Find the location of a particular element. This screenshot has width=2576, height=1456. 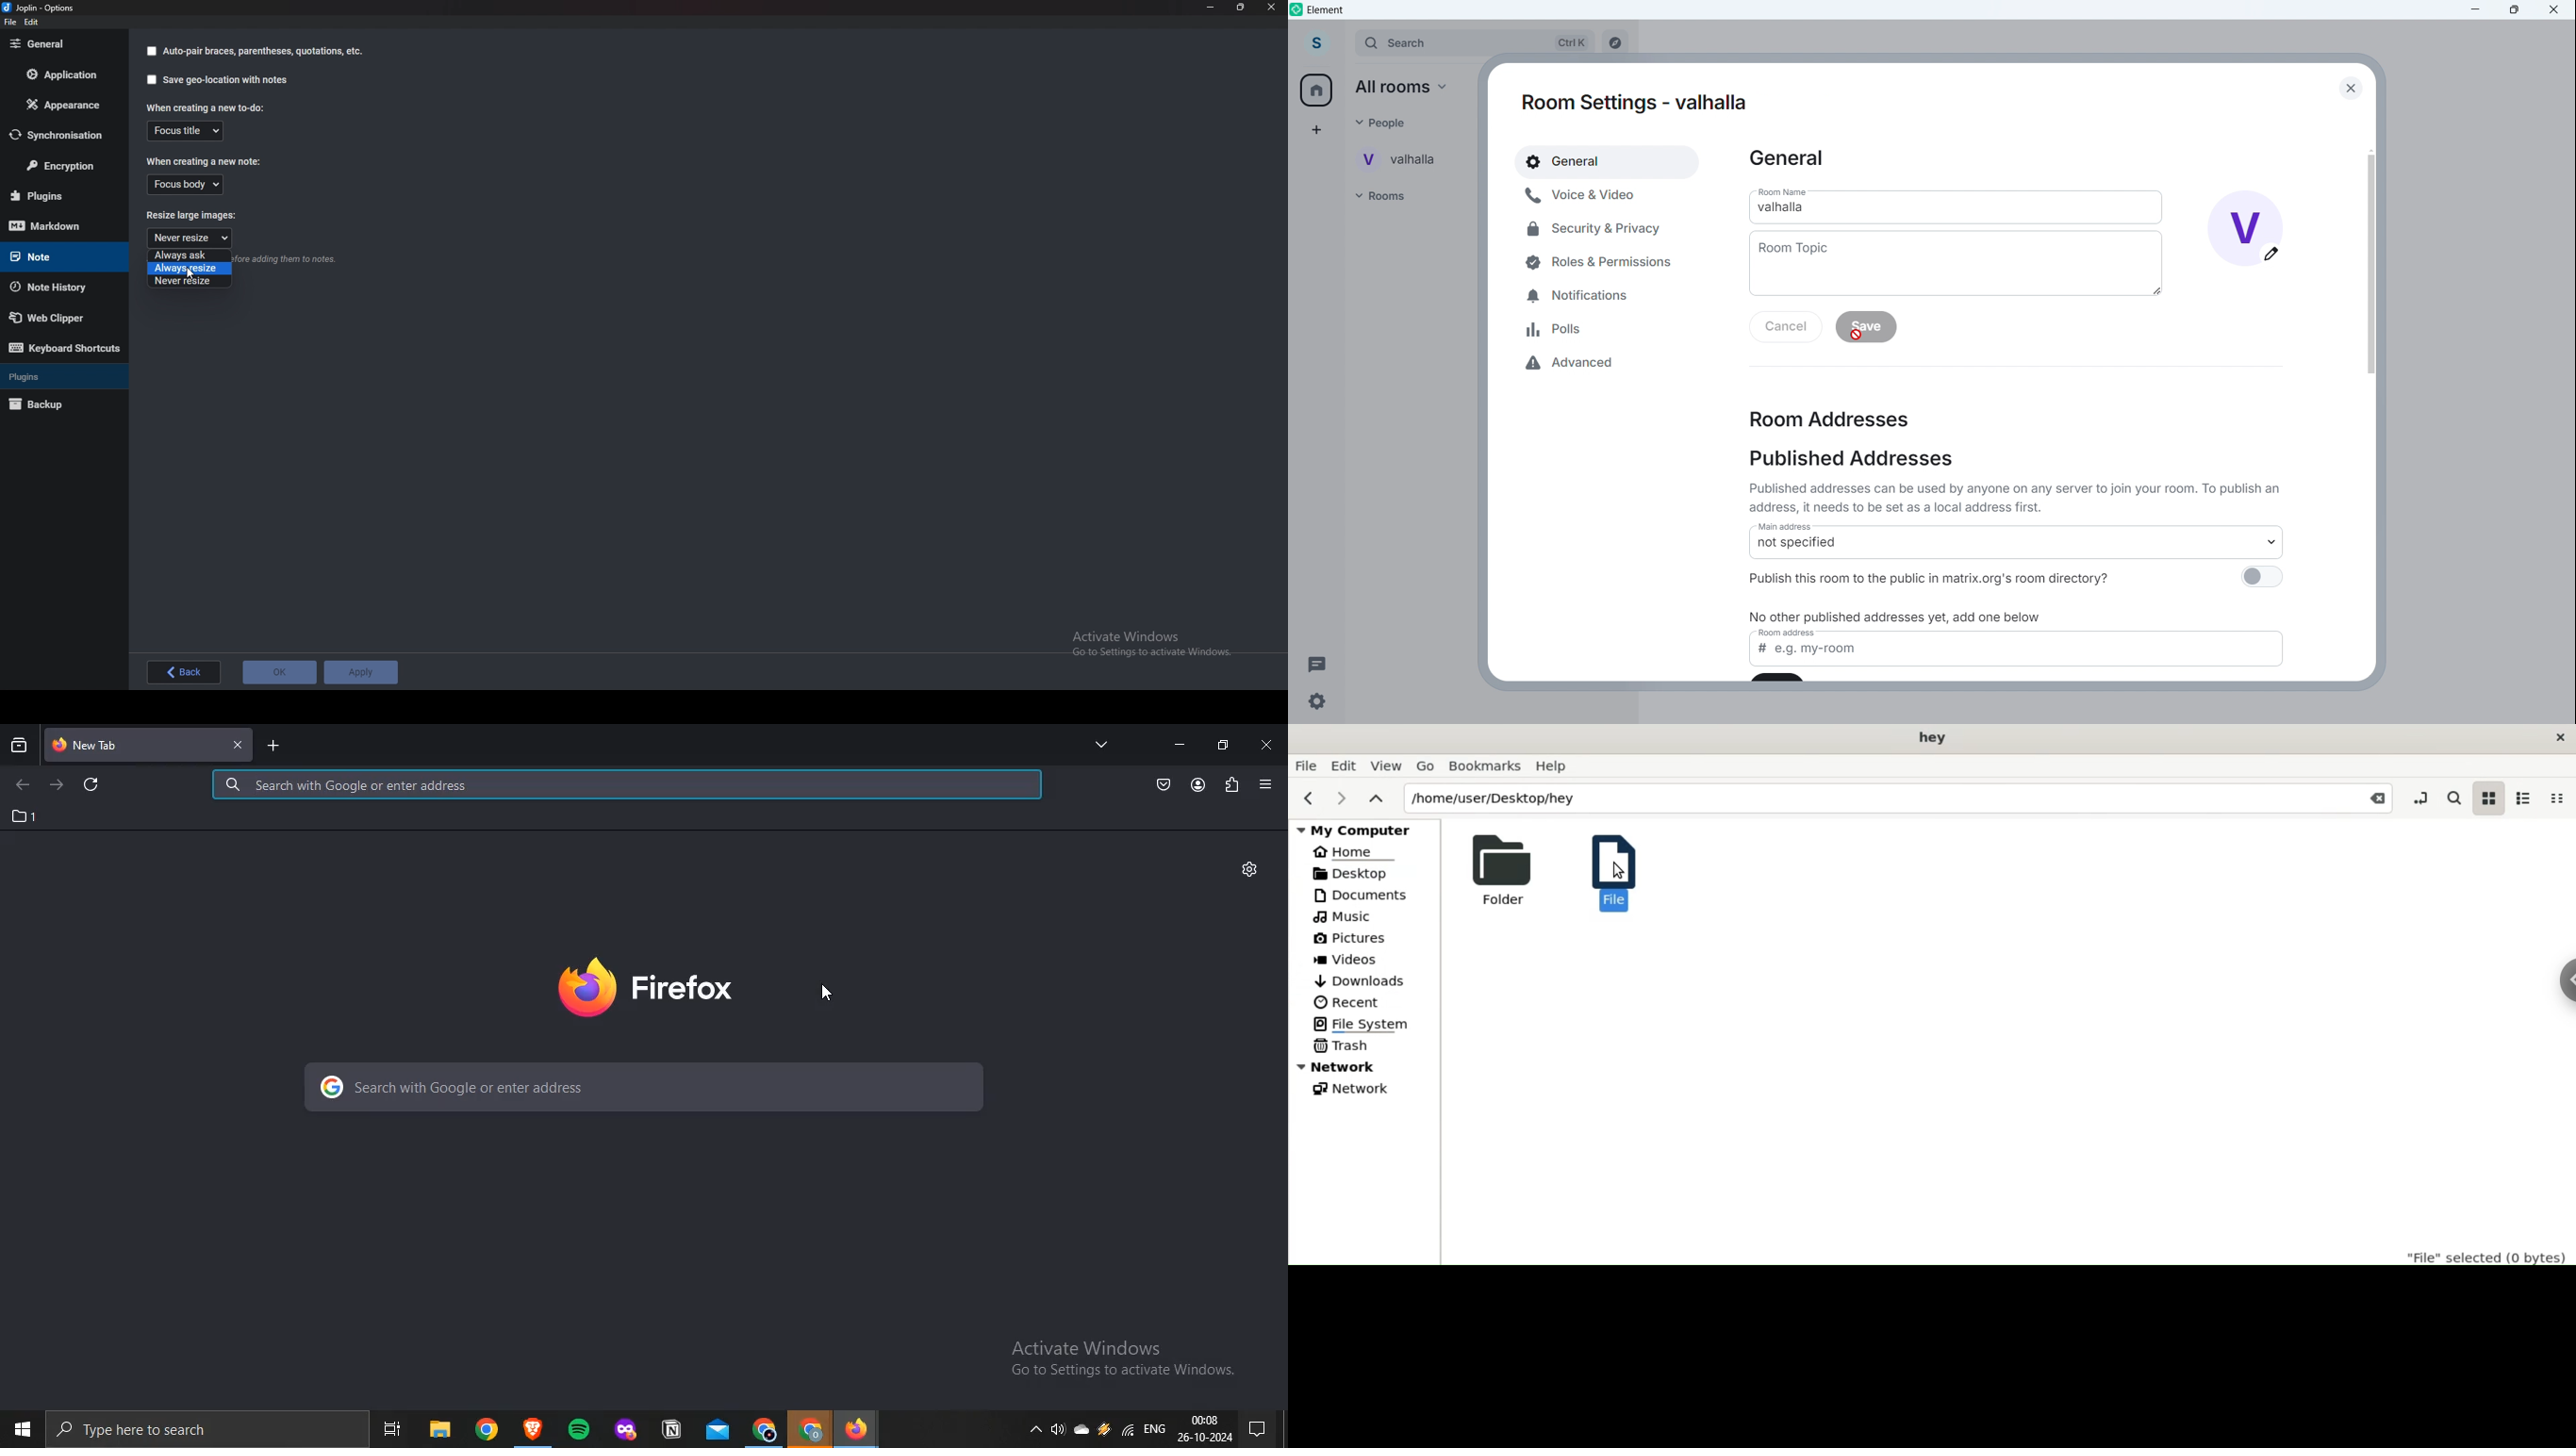

Apply is located at coordinates (360, 674).